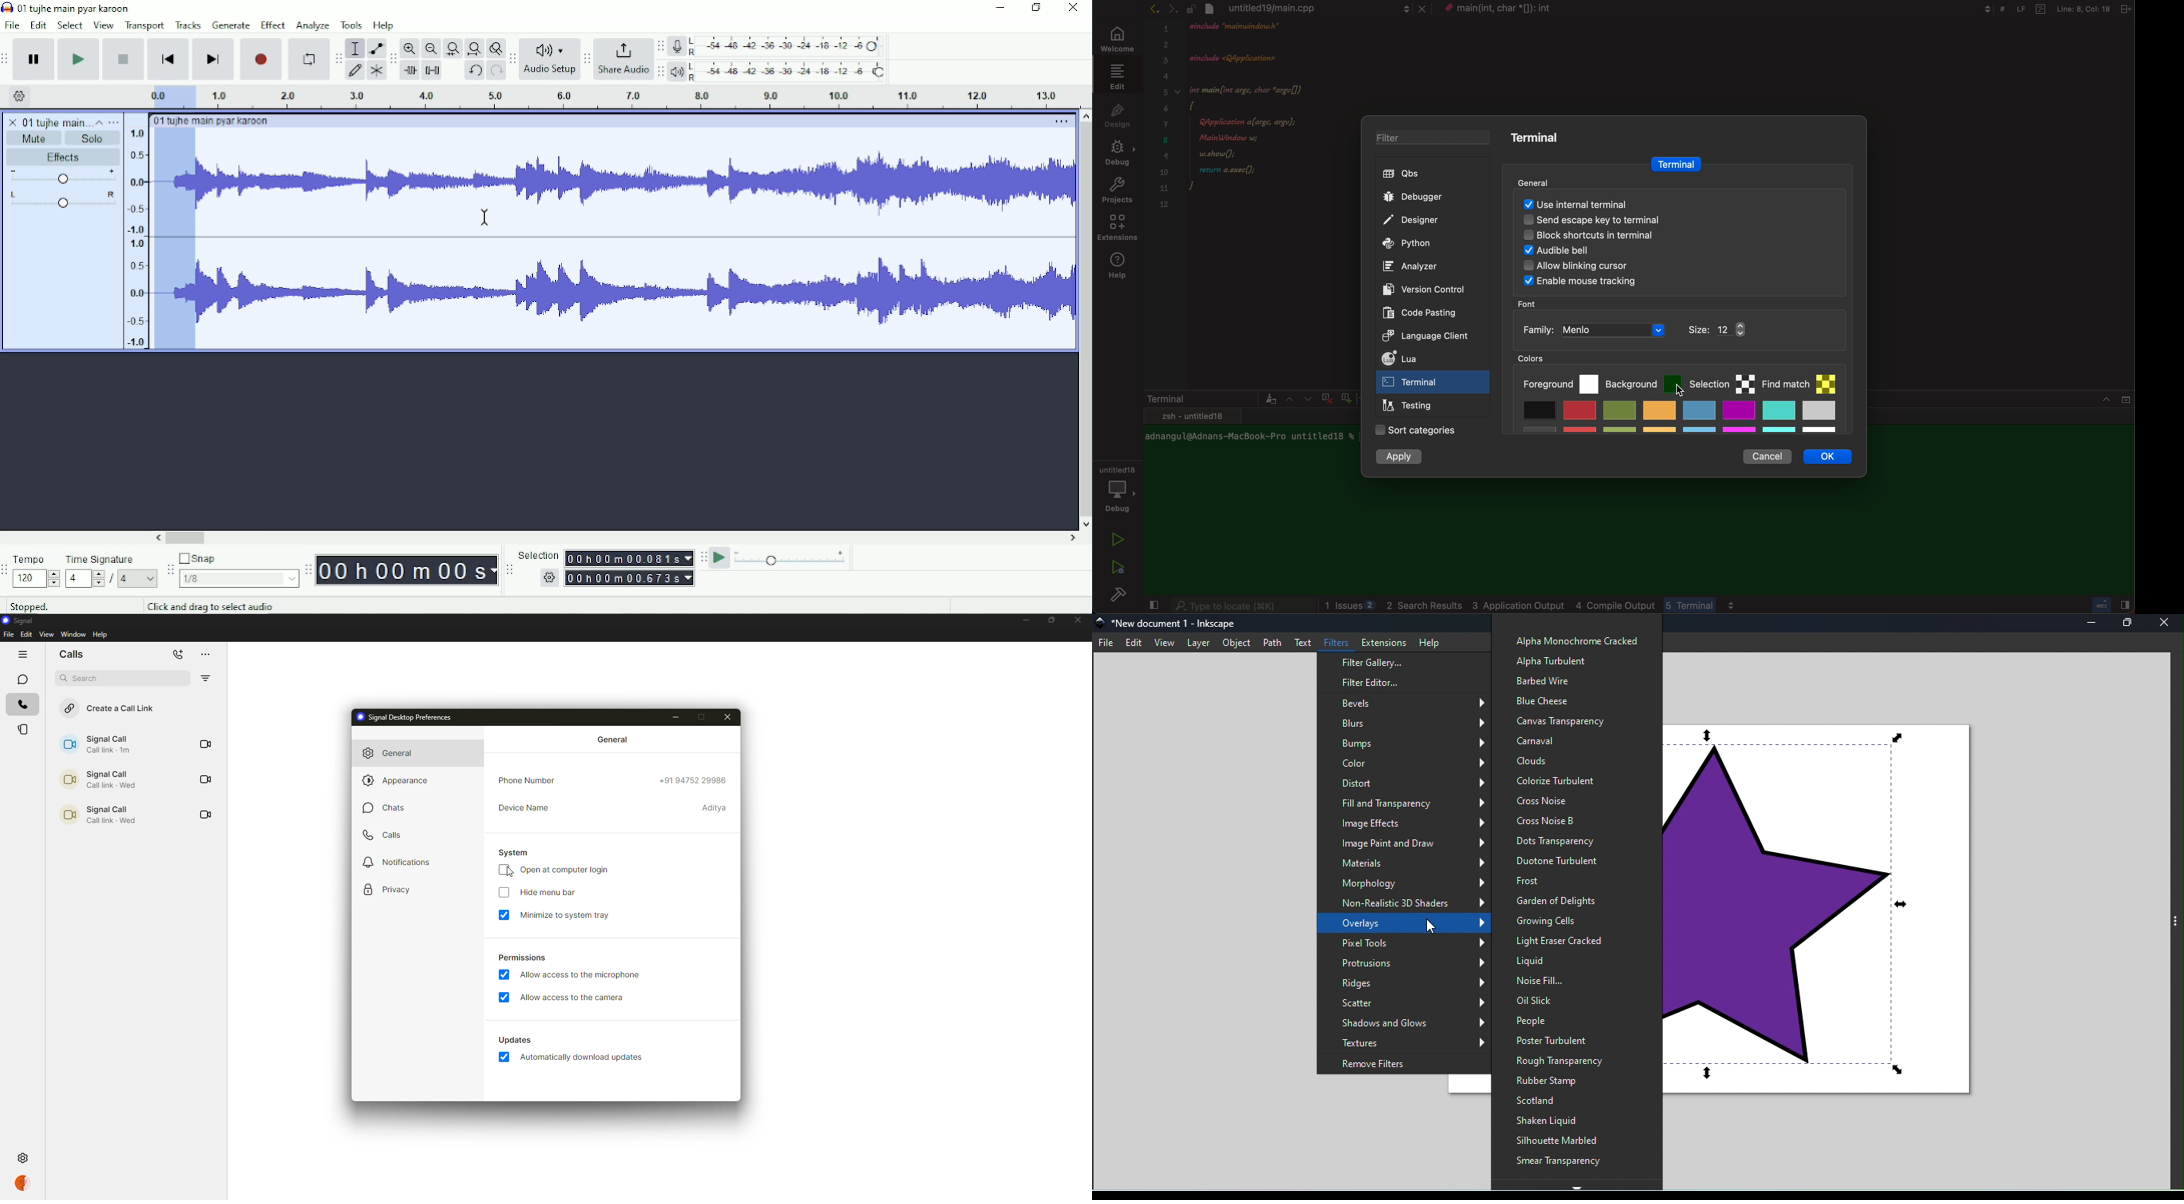 The width and height of the screenshot is (2184, 1204). What do you see at coordinates (307, 570) in the screenshot?
I see `Audacity time toolbar` at bounding box center [307, 570].